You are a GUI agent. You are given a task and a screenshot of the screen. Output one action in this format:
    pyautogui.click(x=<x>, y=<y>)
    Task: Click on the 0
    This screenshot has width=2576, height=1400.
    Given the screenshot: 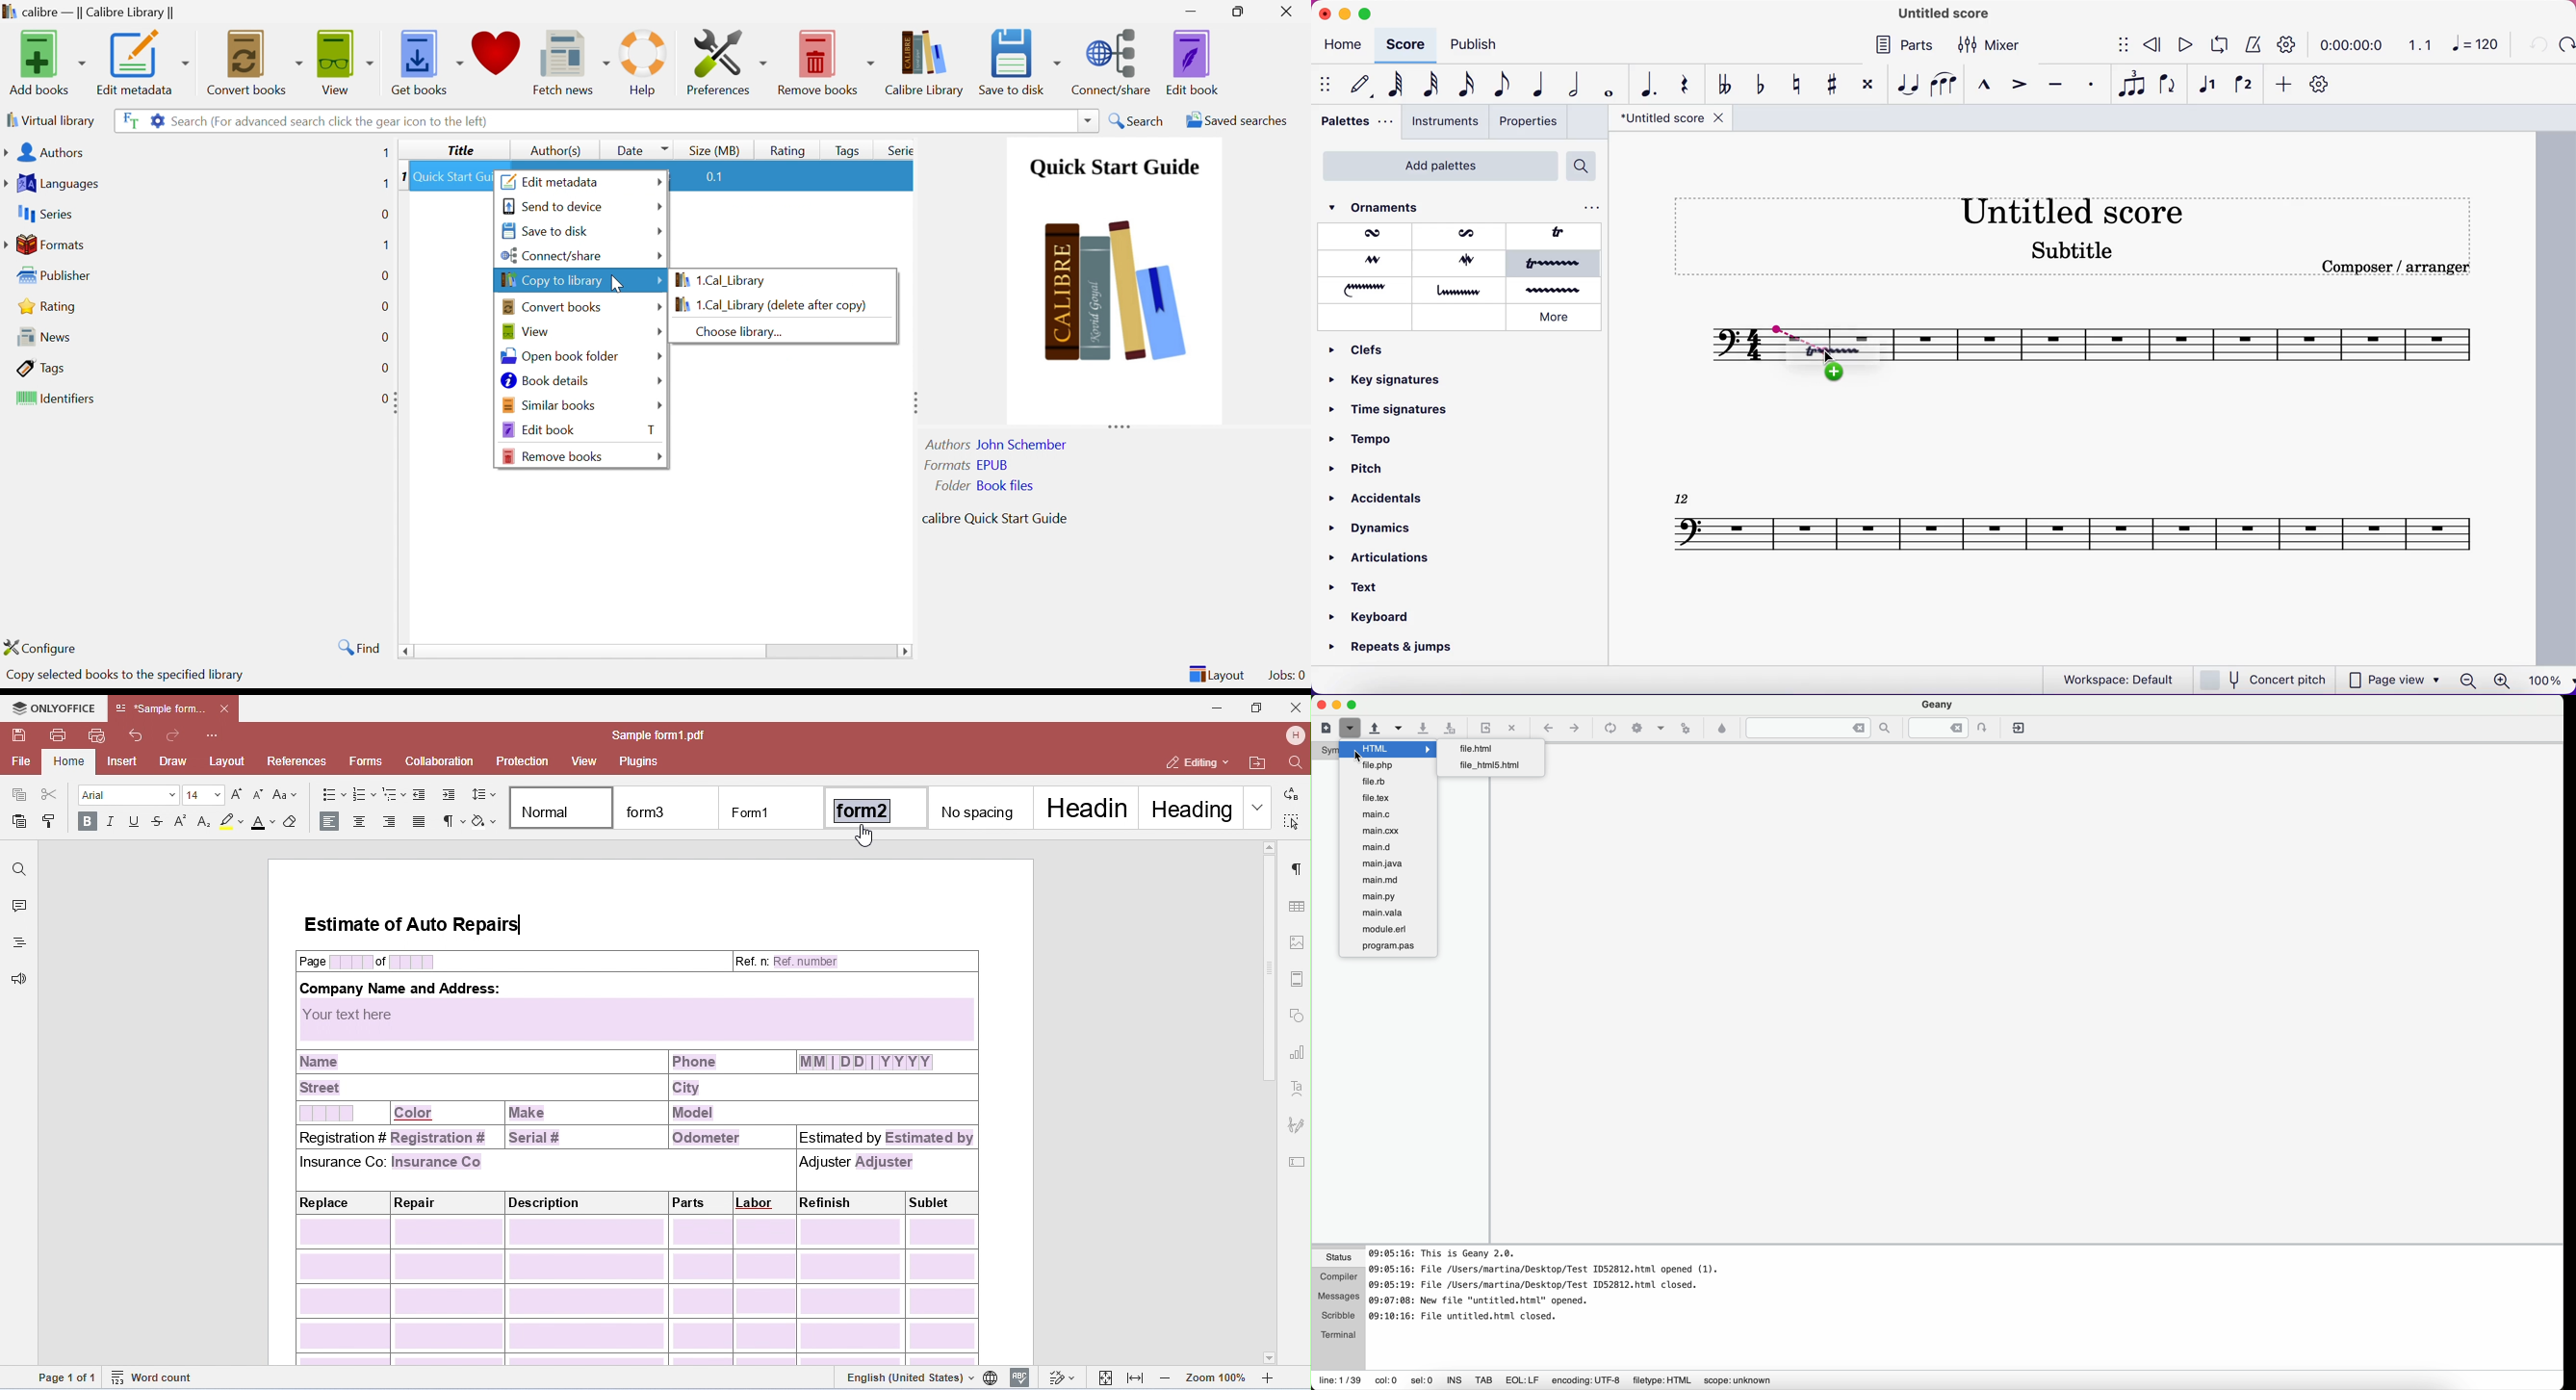 What is the action you would take?
    pyautogui.click(x=384, y=277)
    